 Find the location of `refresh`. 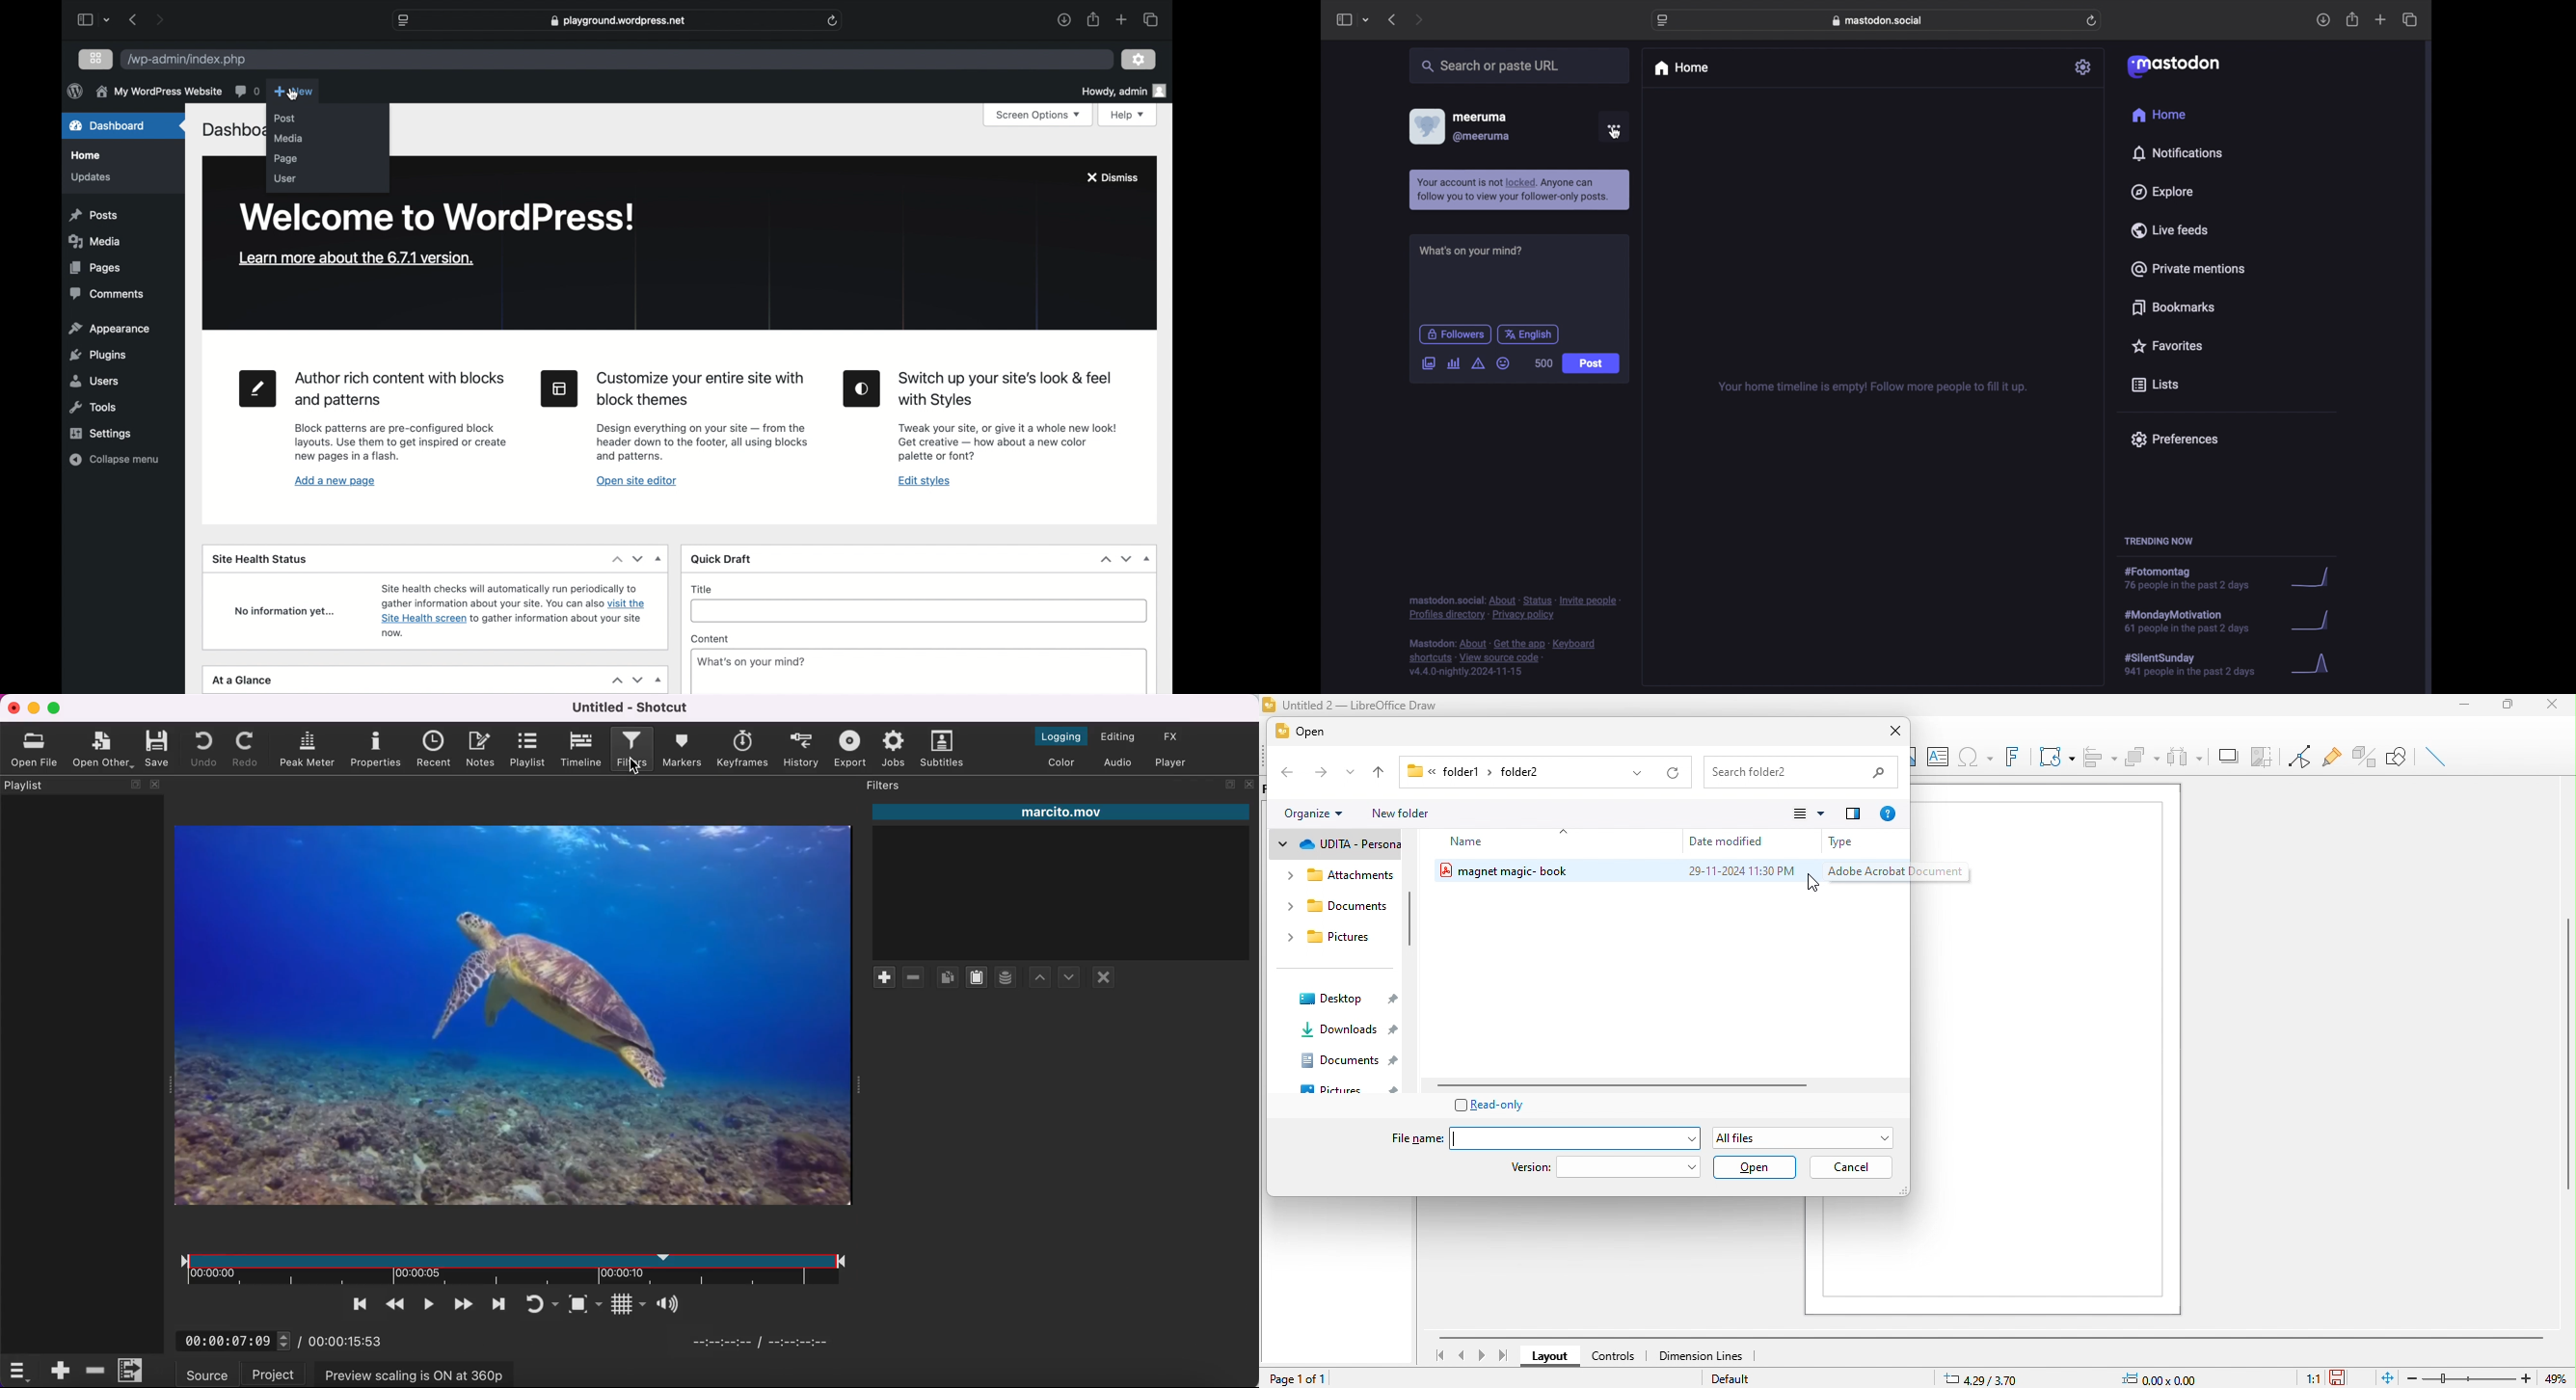

refresh is located at coordinates (833, 21).